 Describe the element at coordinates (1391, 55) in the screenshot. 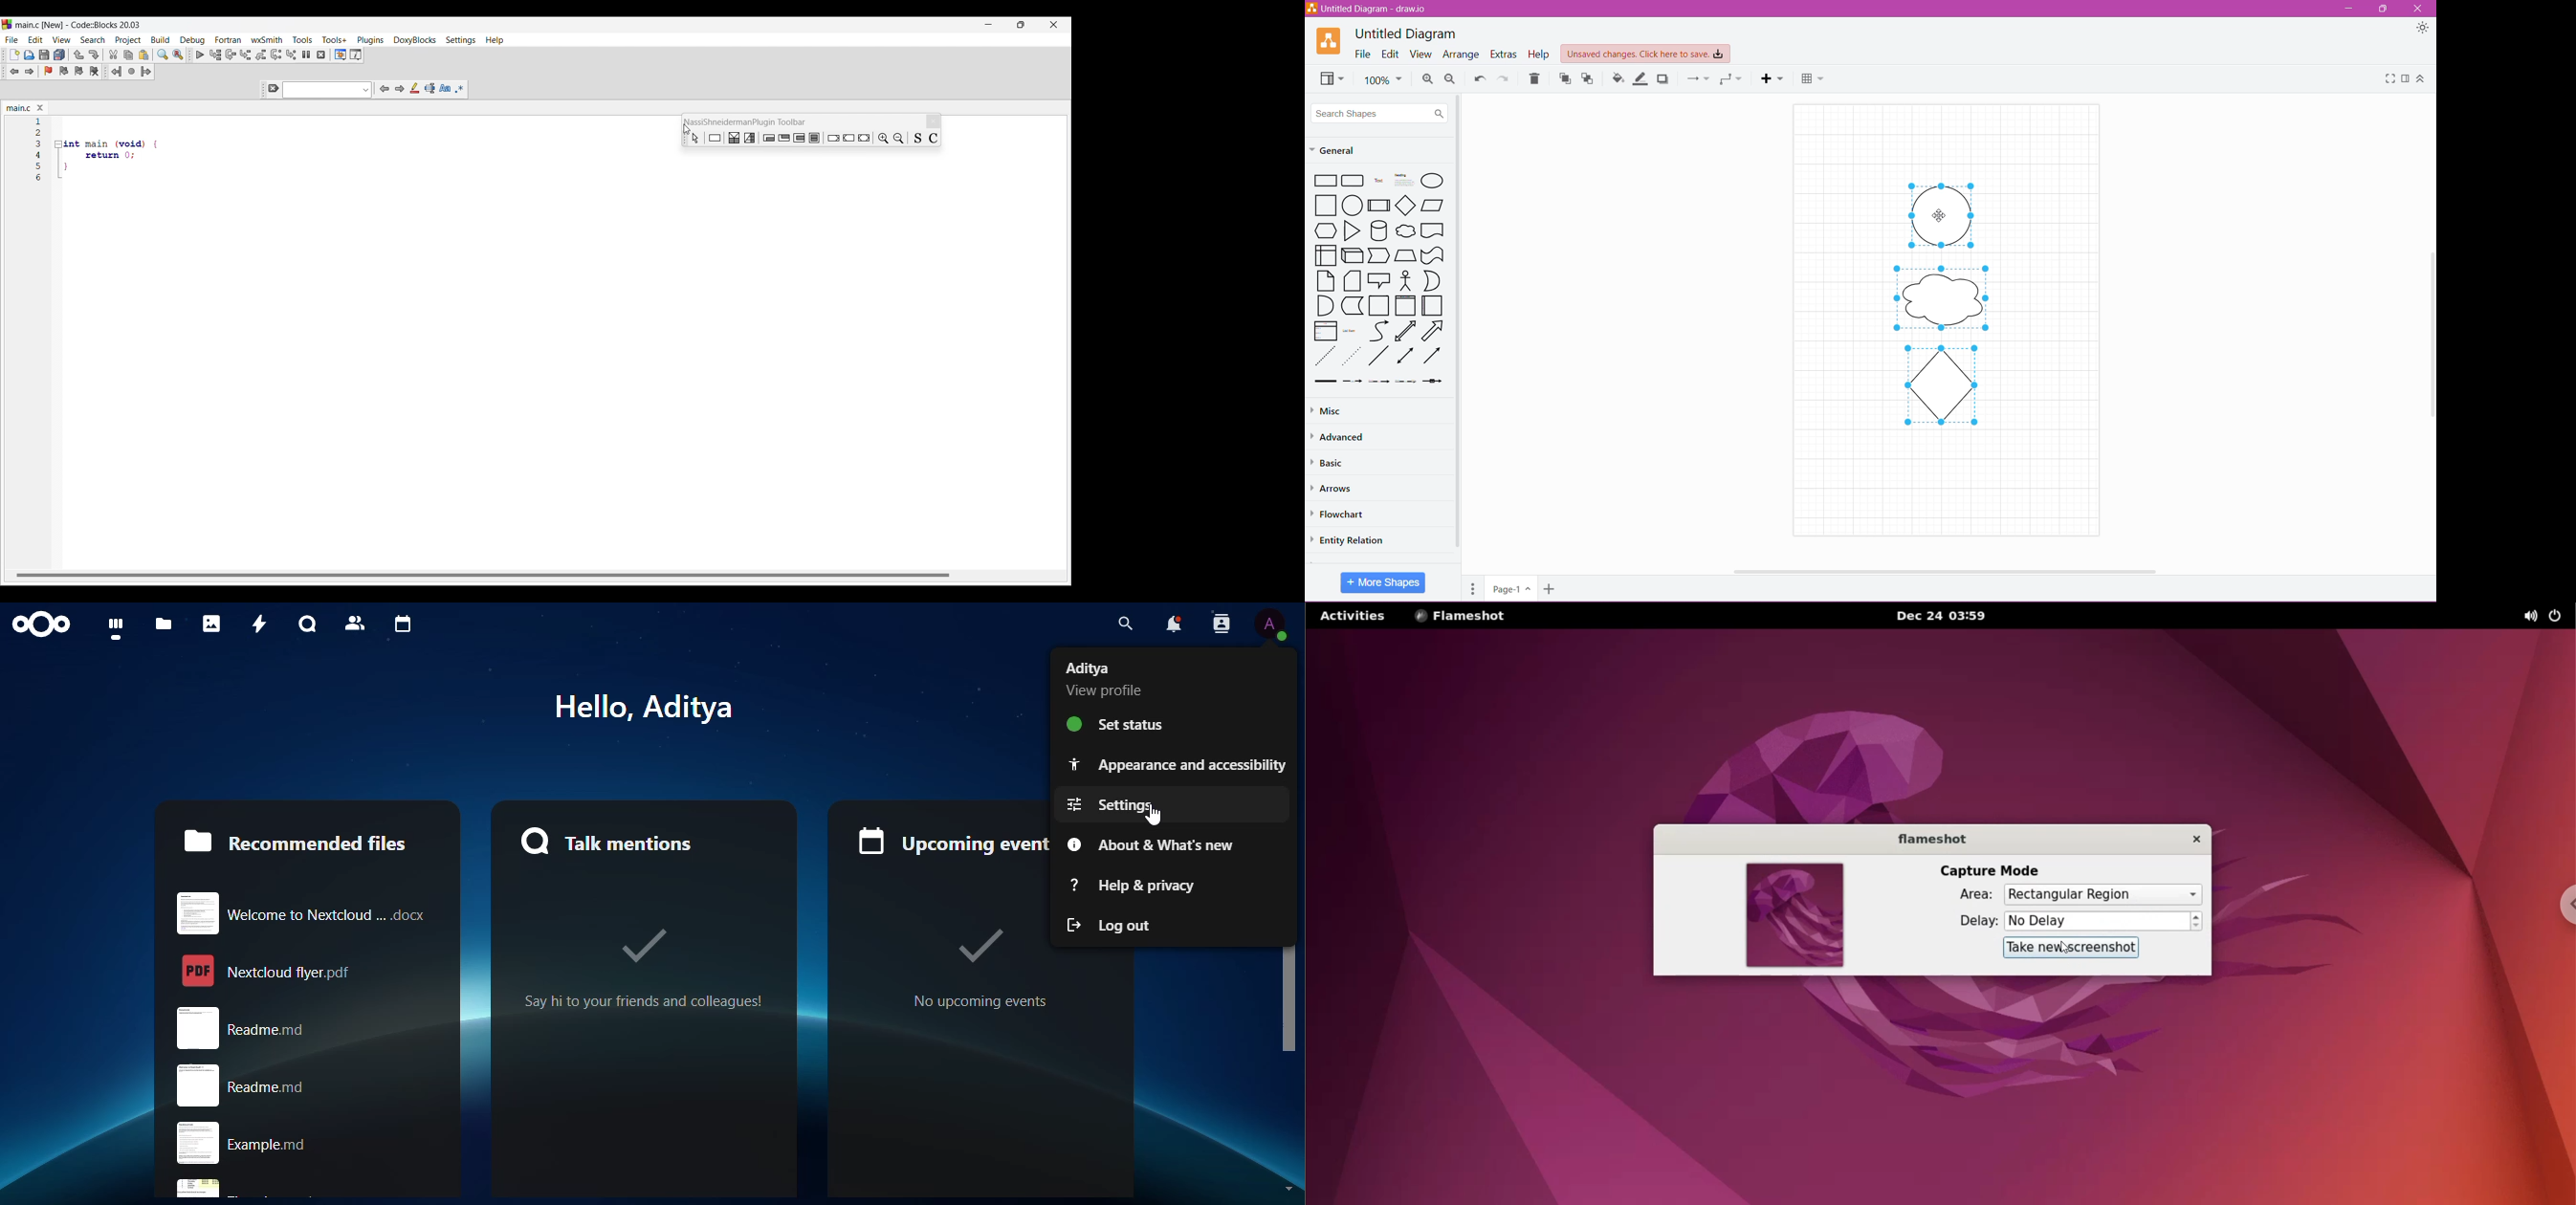

I see `Edit` at that location.